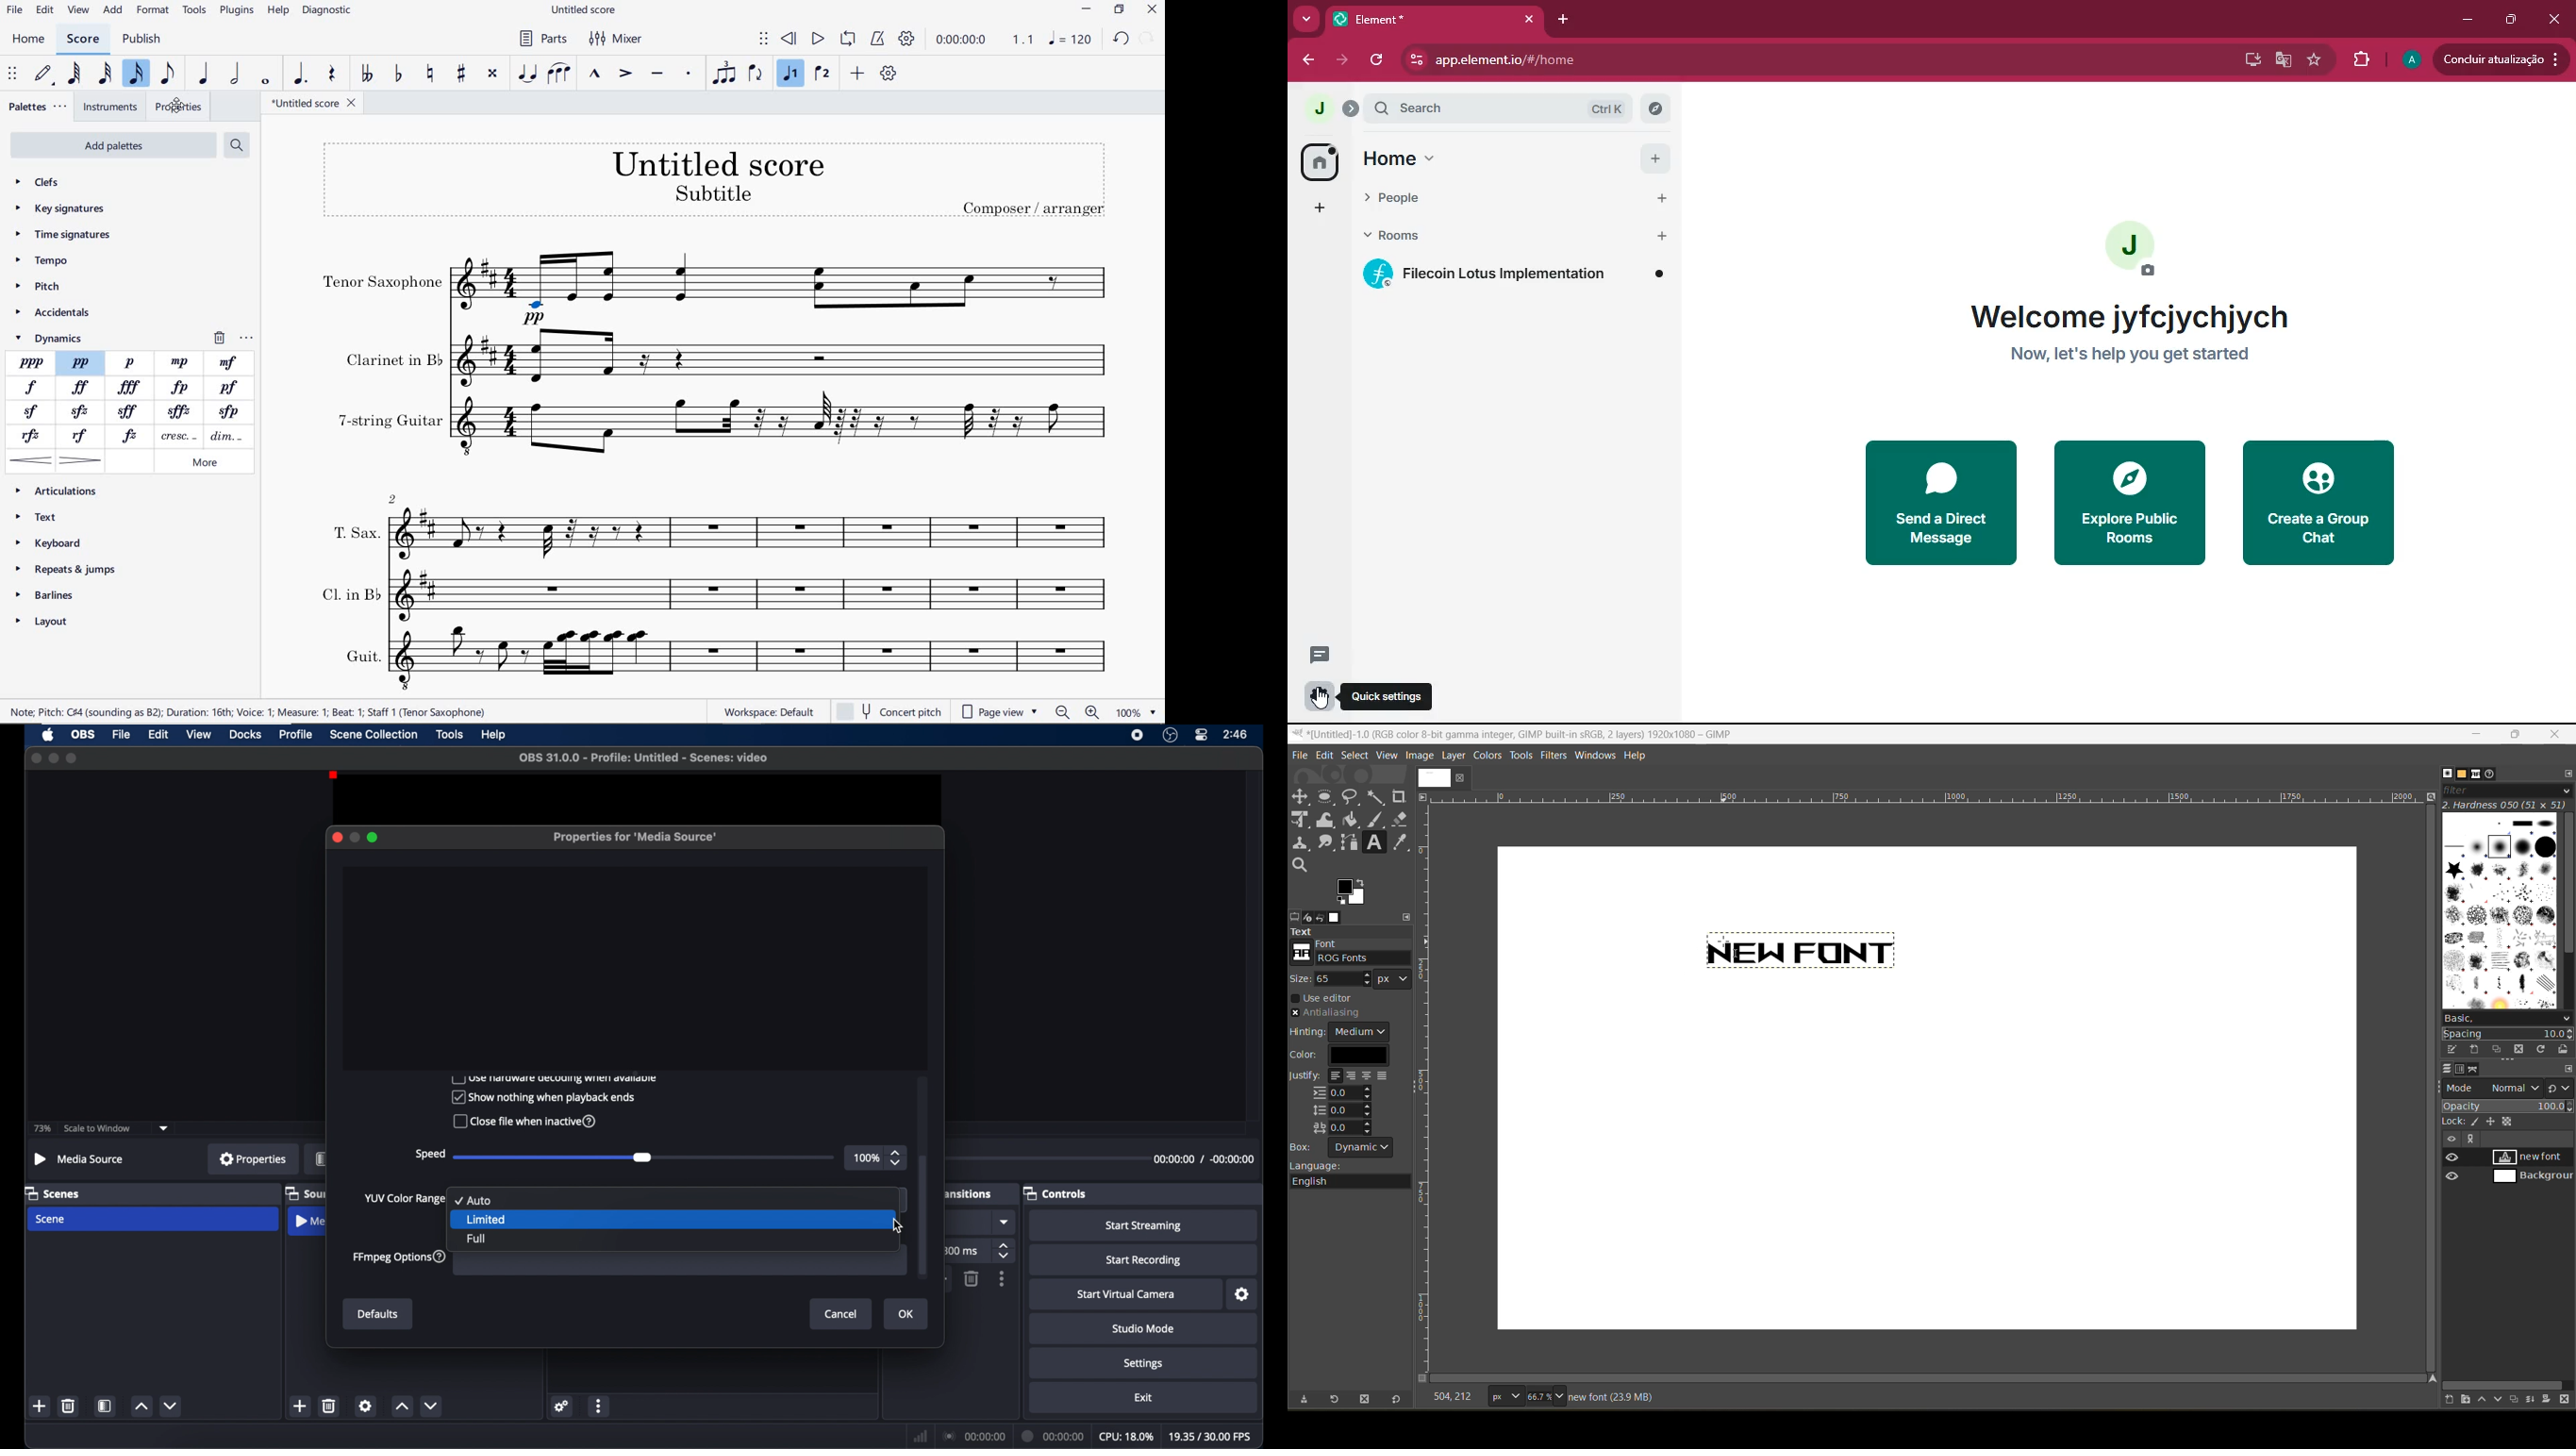 The width and height of the screenshot is (2576, 1456). I want to click on t.sax., so click(758, 530).